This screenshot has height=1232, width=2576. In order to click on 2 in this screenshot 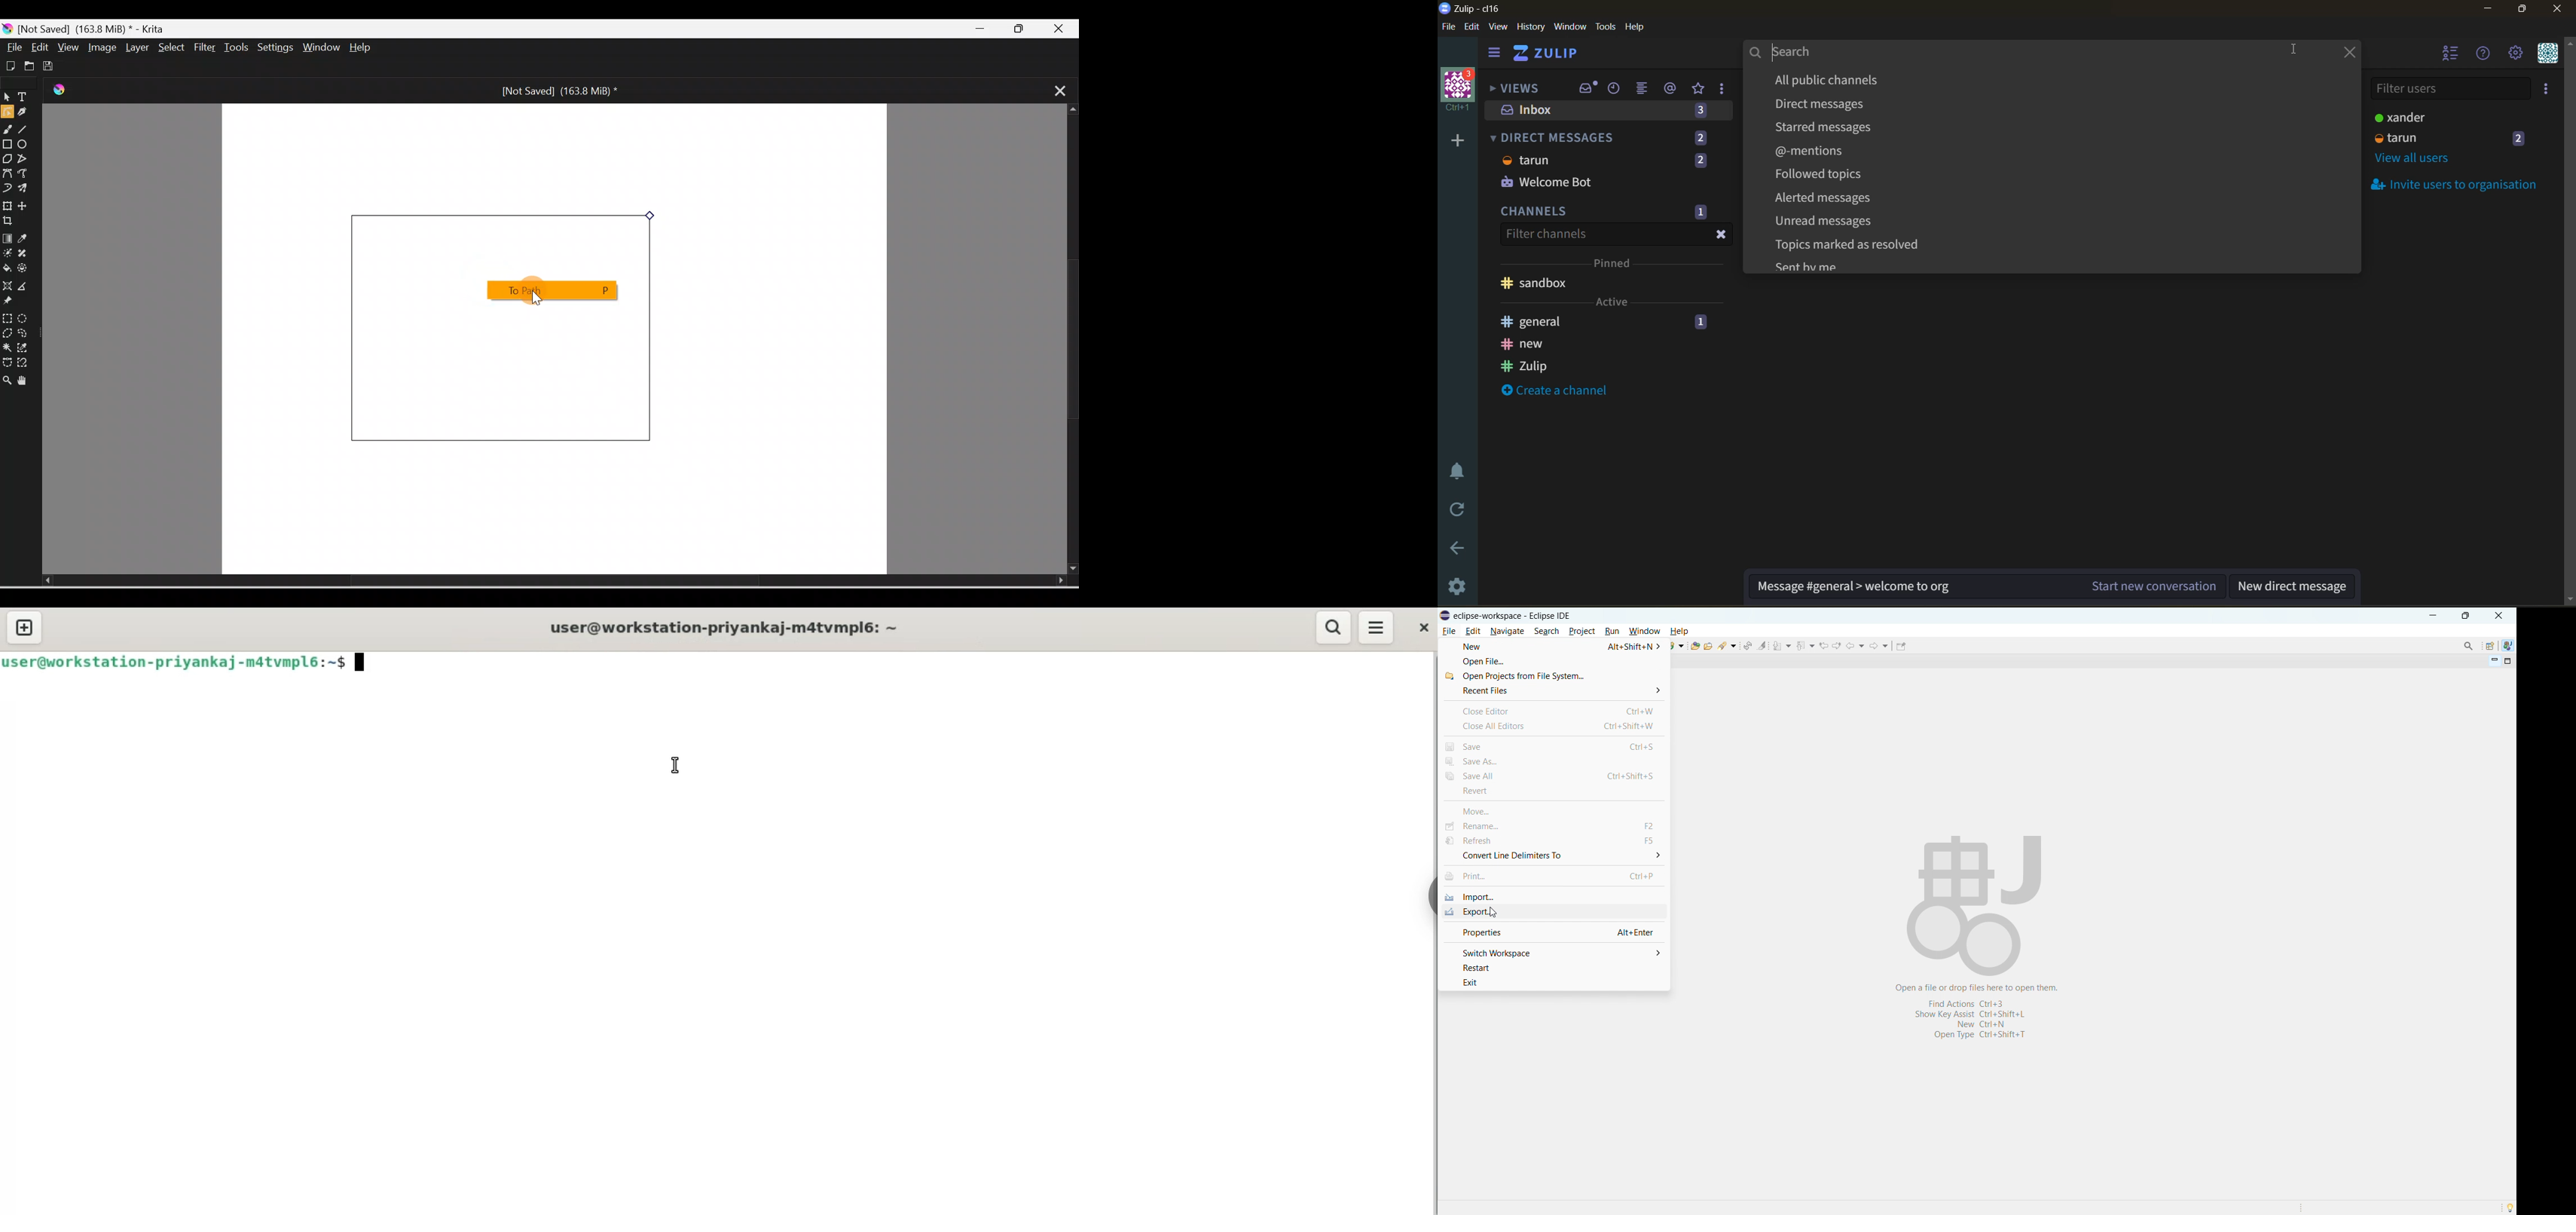, I will do `click(2520, 138)`.